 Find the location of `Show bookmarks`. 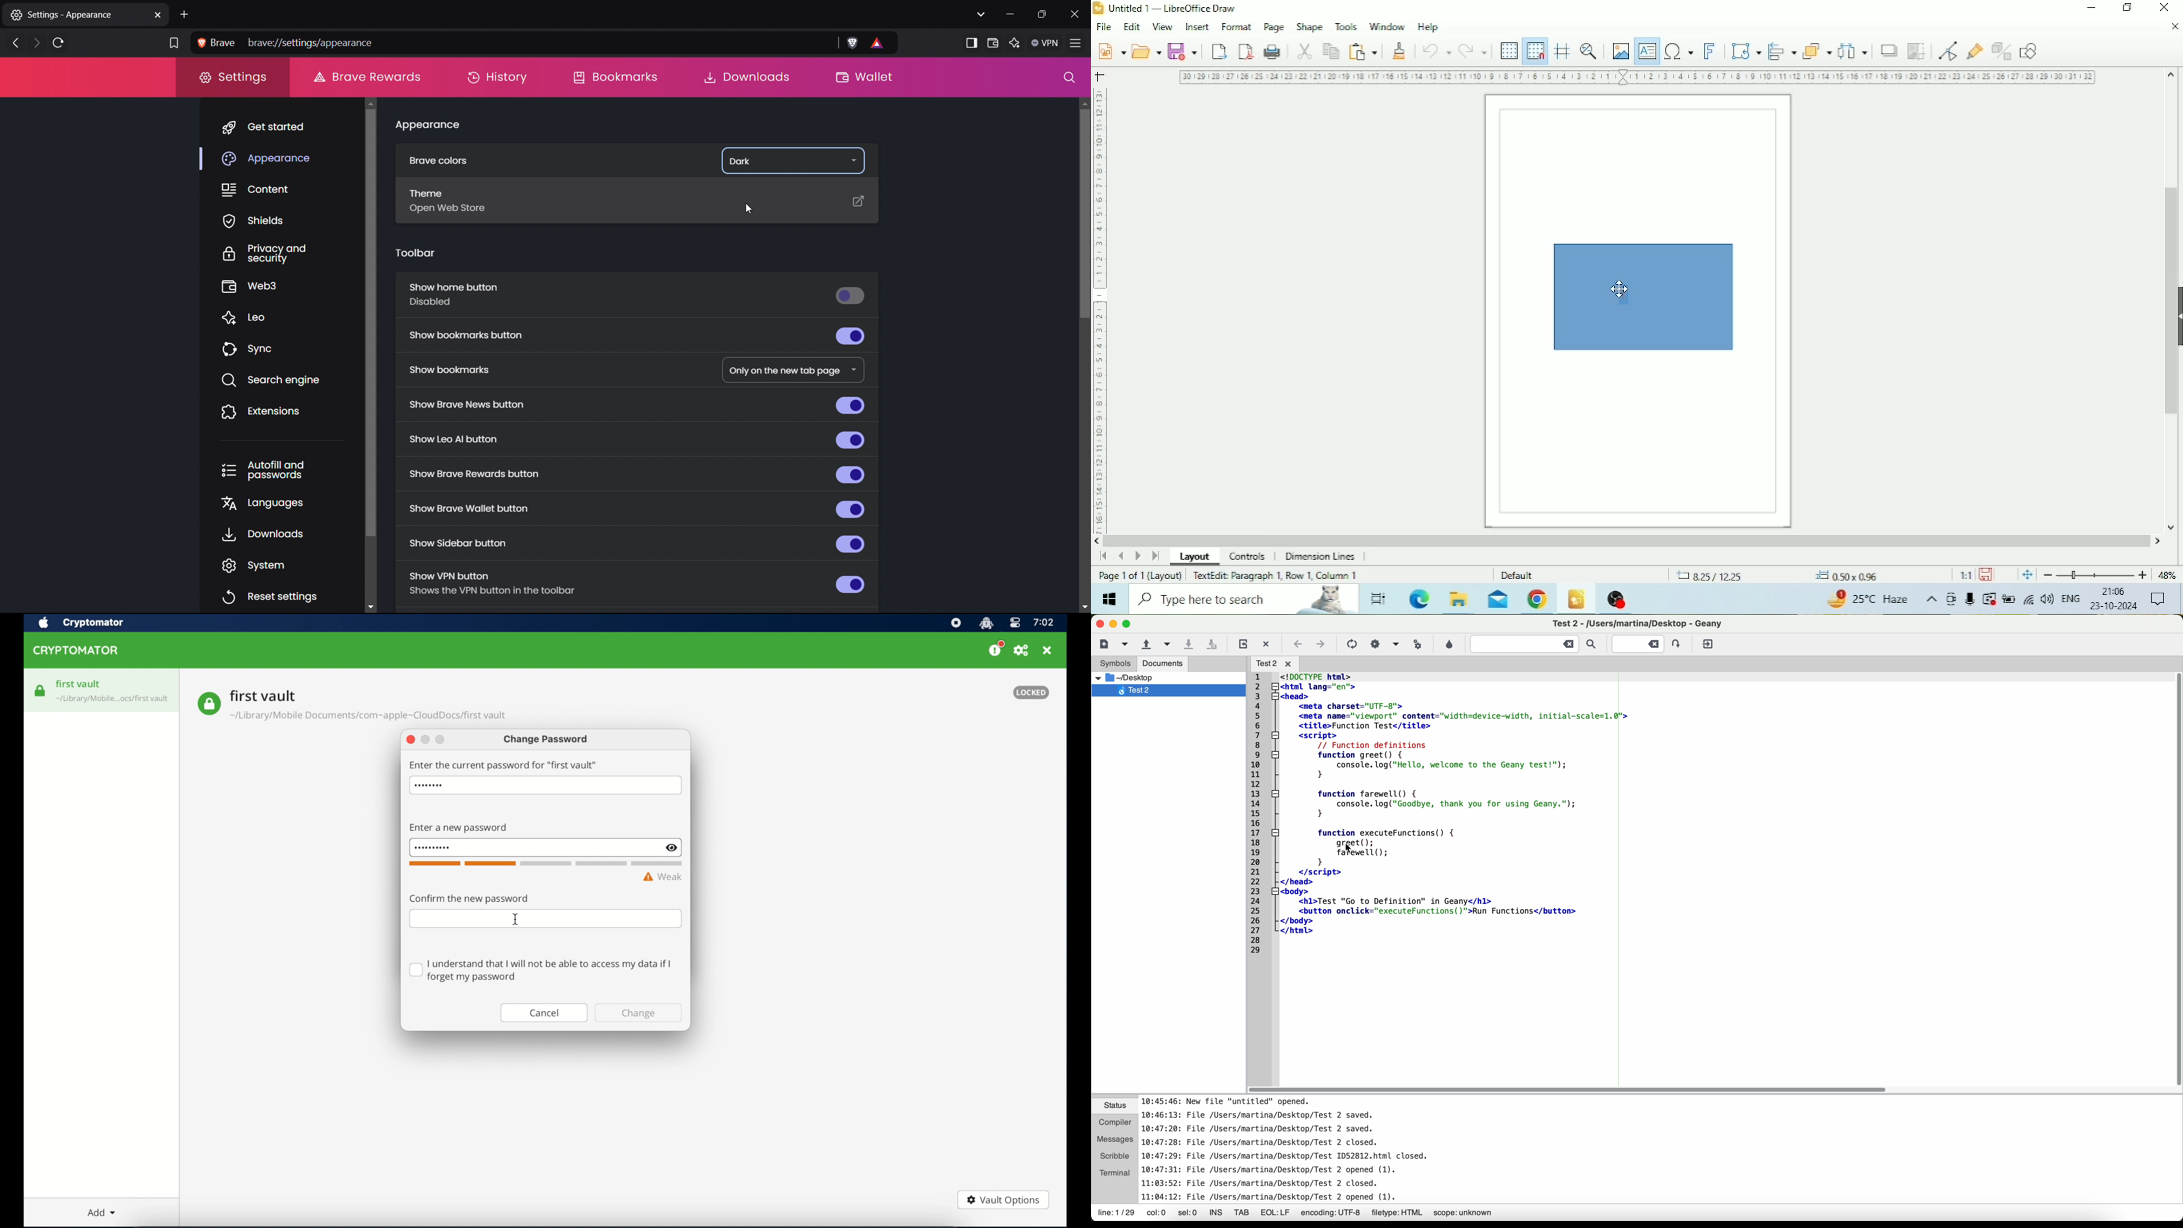

Show bookmarks is located at coordinates (466, 370).